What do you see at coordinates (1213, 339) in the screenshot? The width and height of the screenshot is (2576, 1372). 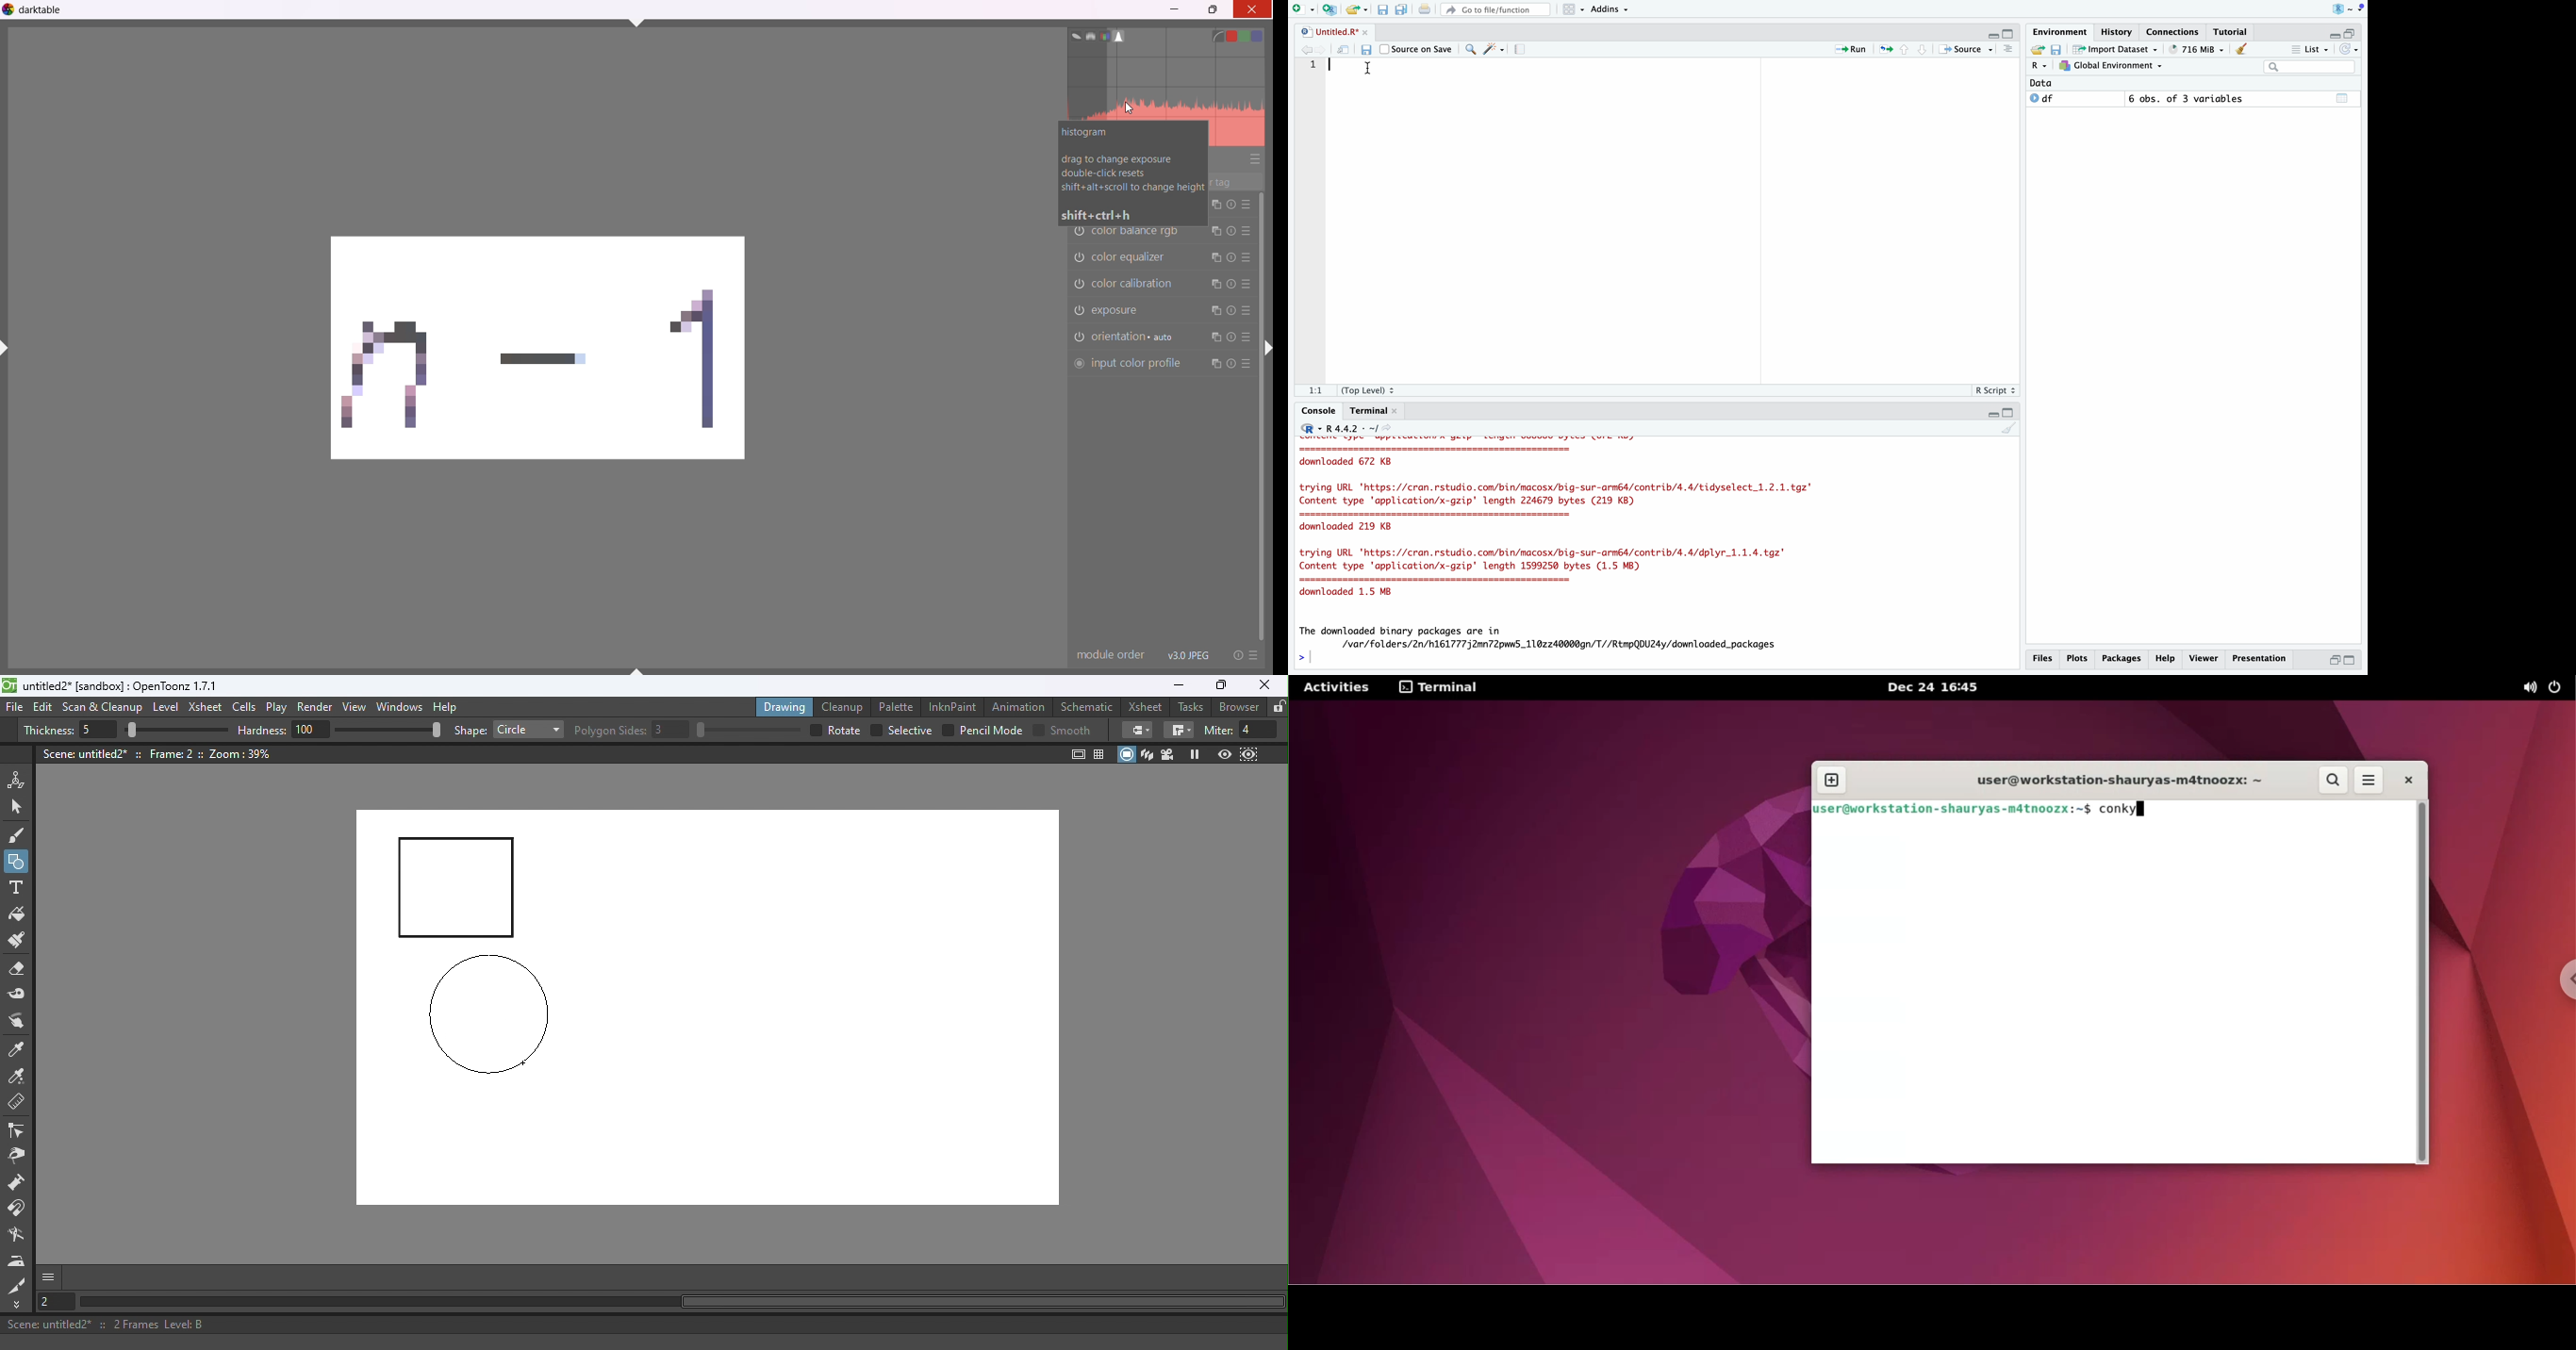 I see `instance` at bounding box center [1213, 339].